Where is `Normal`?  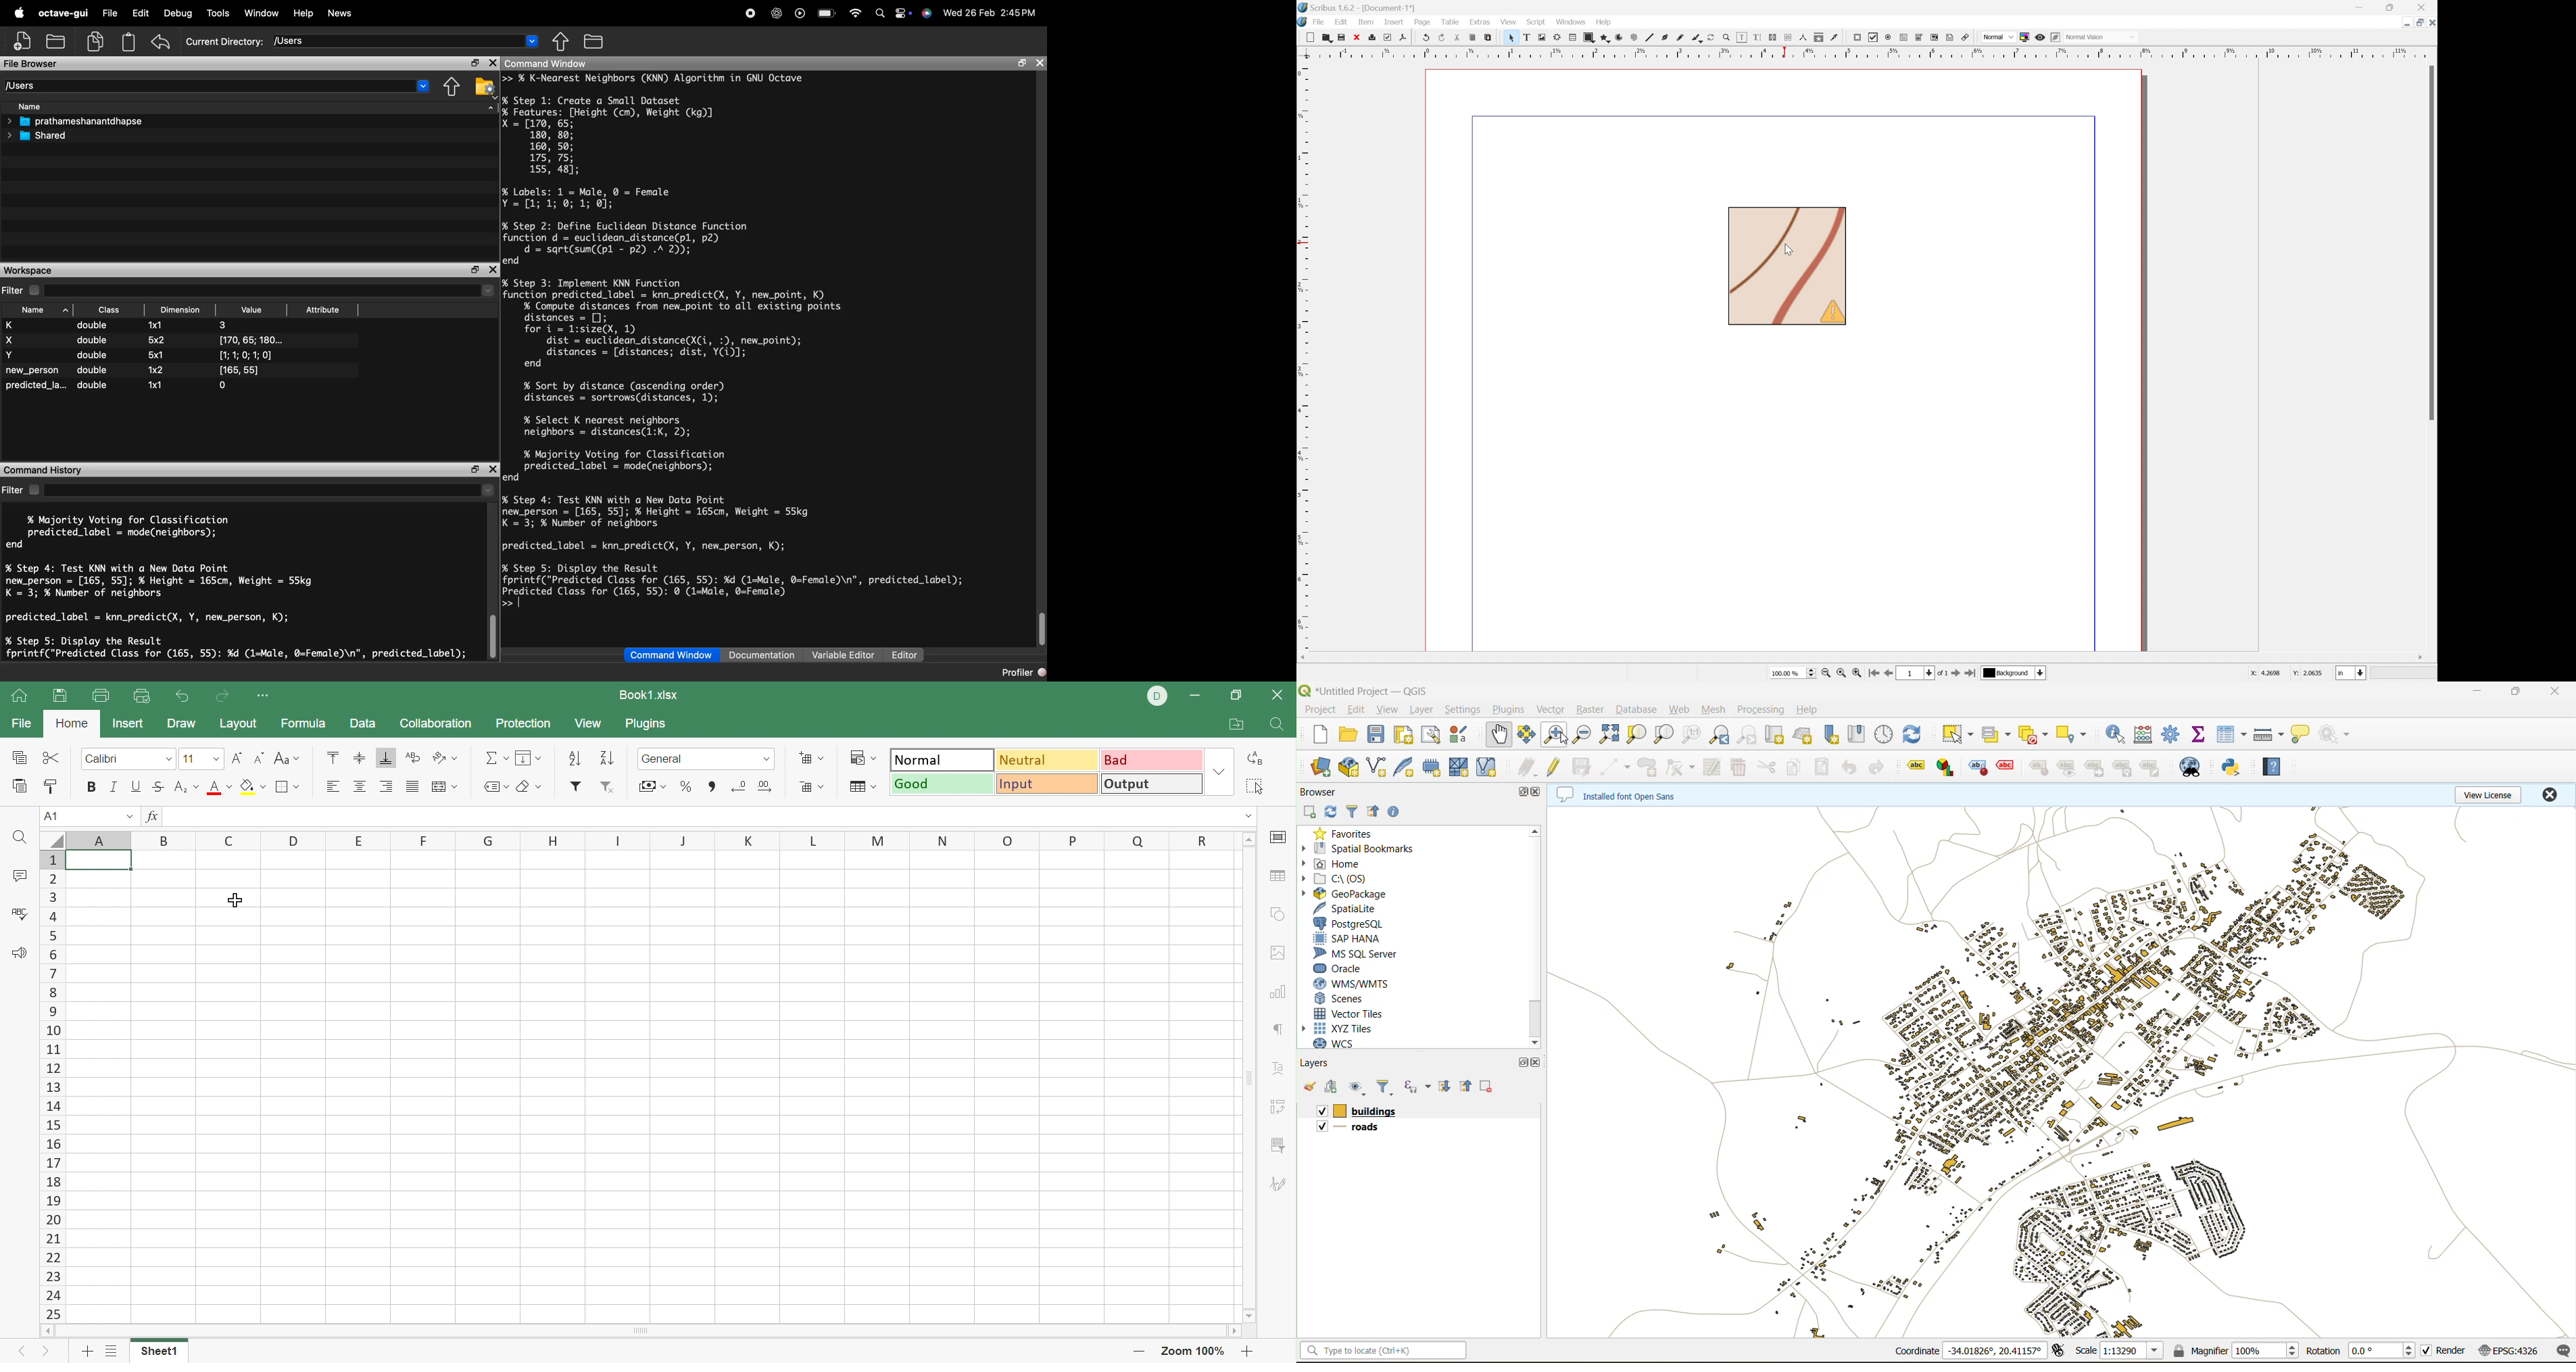 Normal is located at coordinates (1998, 37).